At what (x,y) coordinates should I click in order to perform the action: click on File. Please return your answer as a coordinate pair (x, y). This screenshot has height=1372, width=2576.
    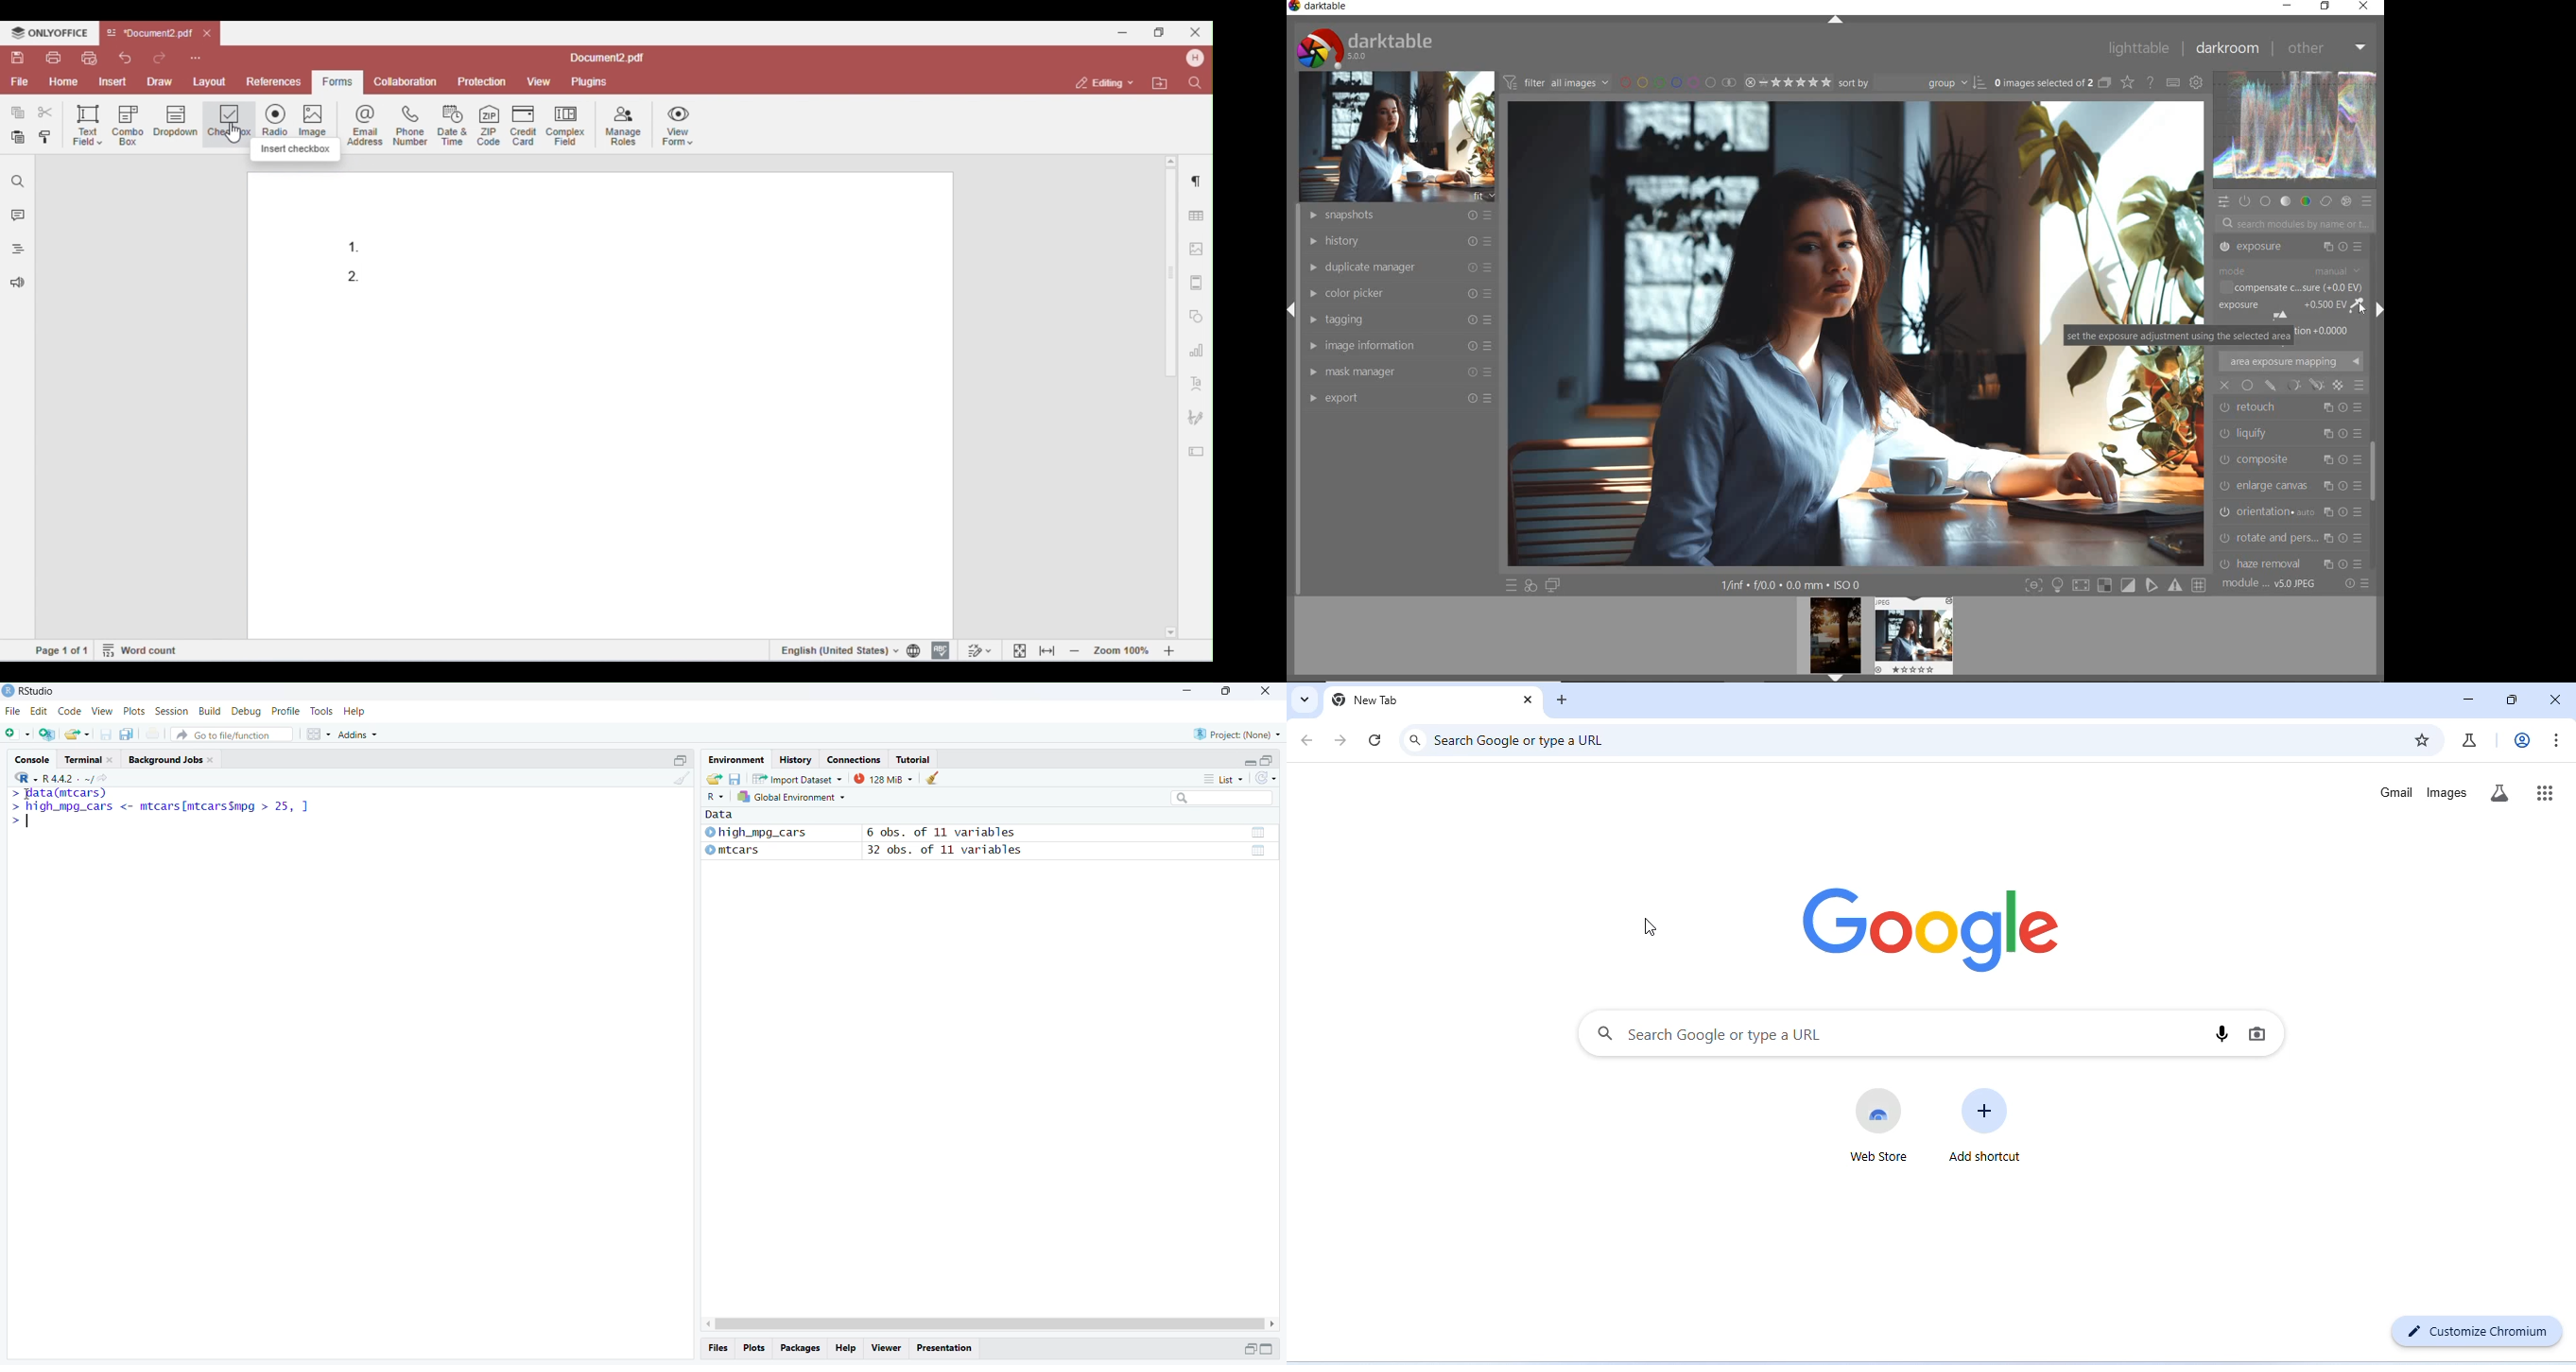
    Looking at the image, I should click on (14, 711).